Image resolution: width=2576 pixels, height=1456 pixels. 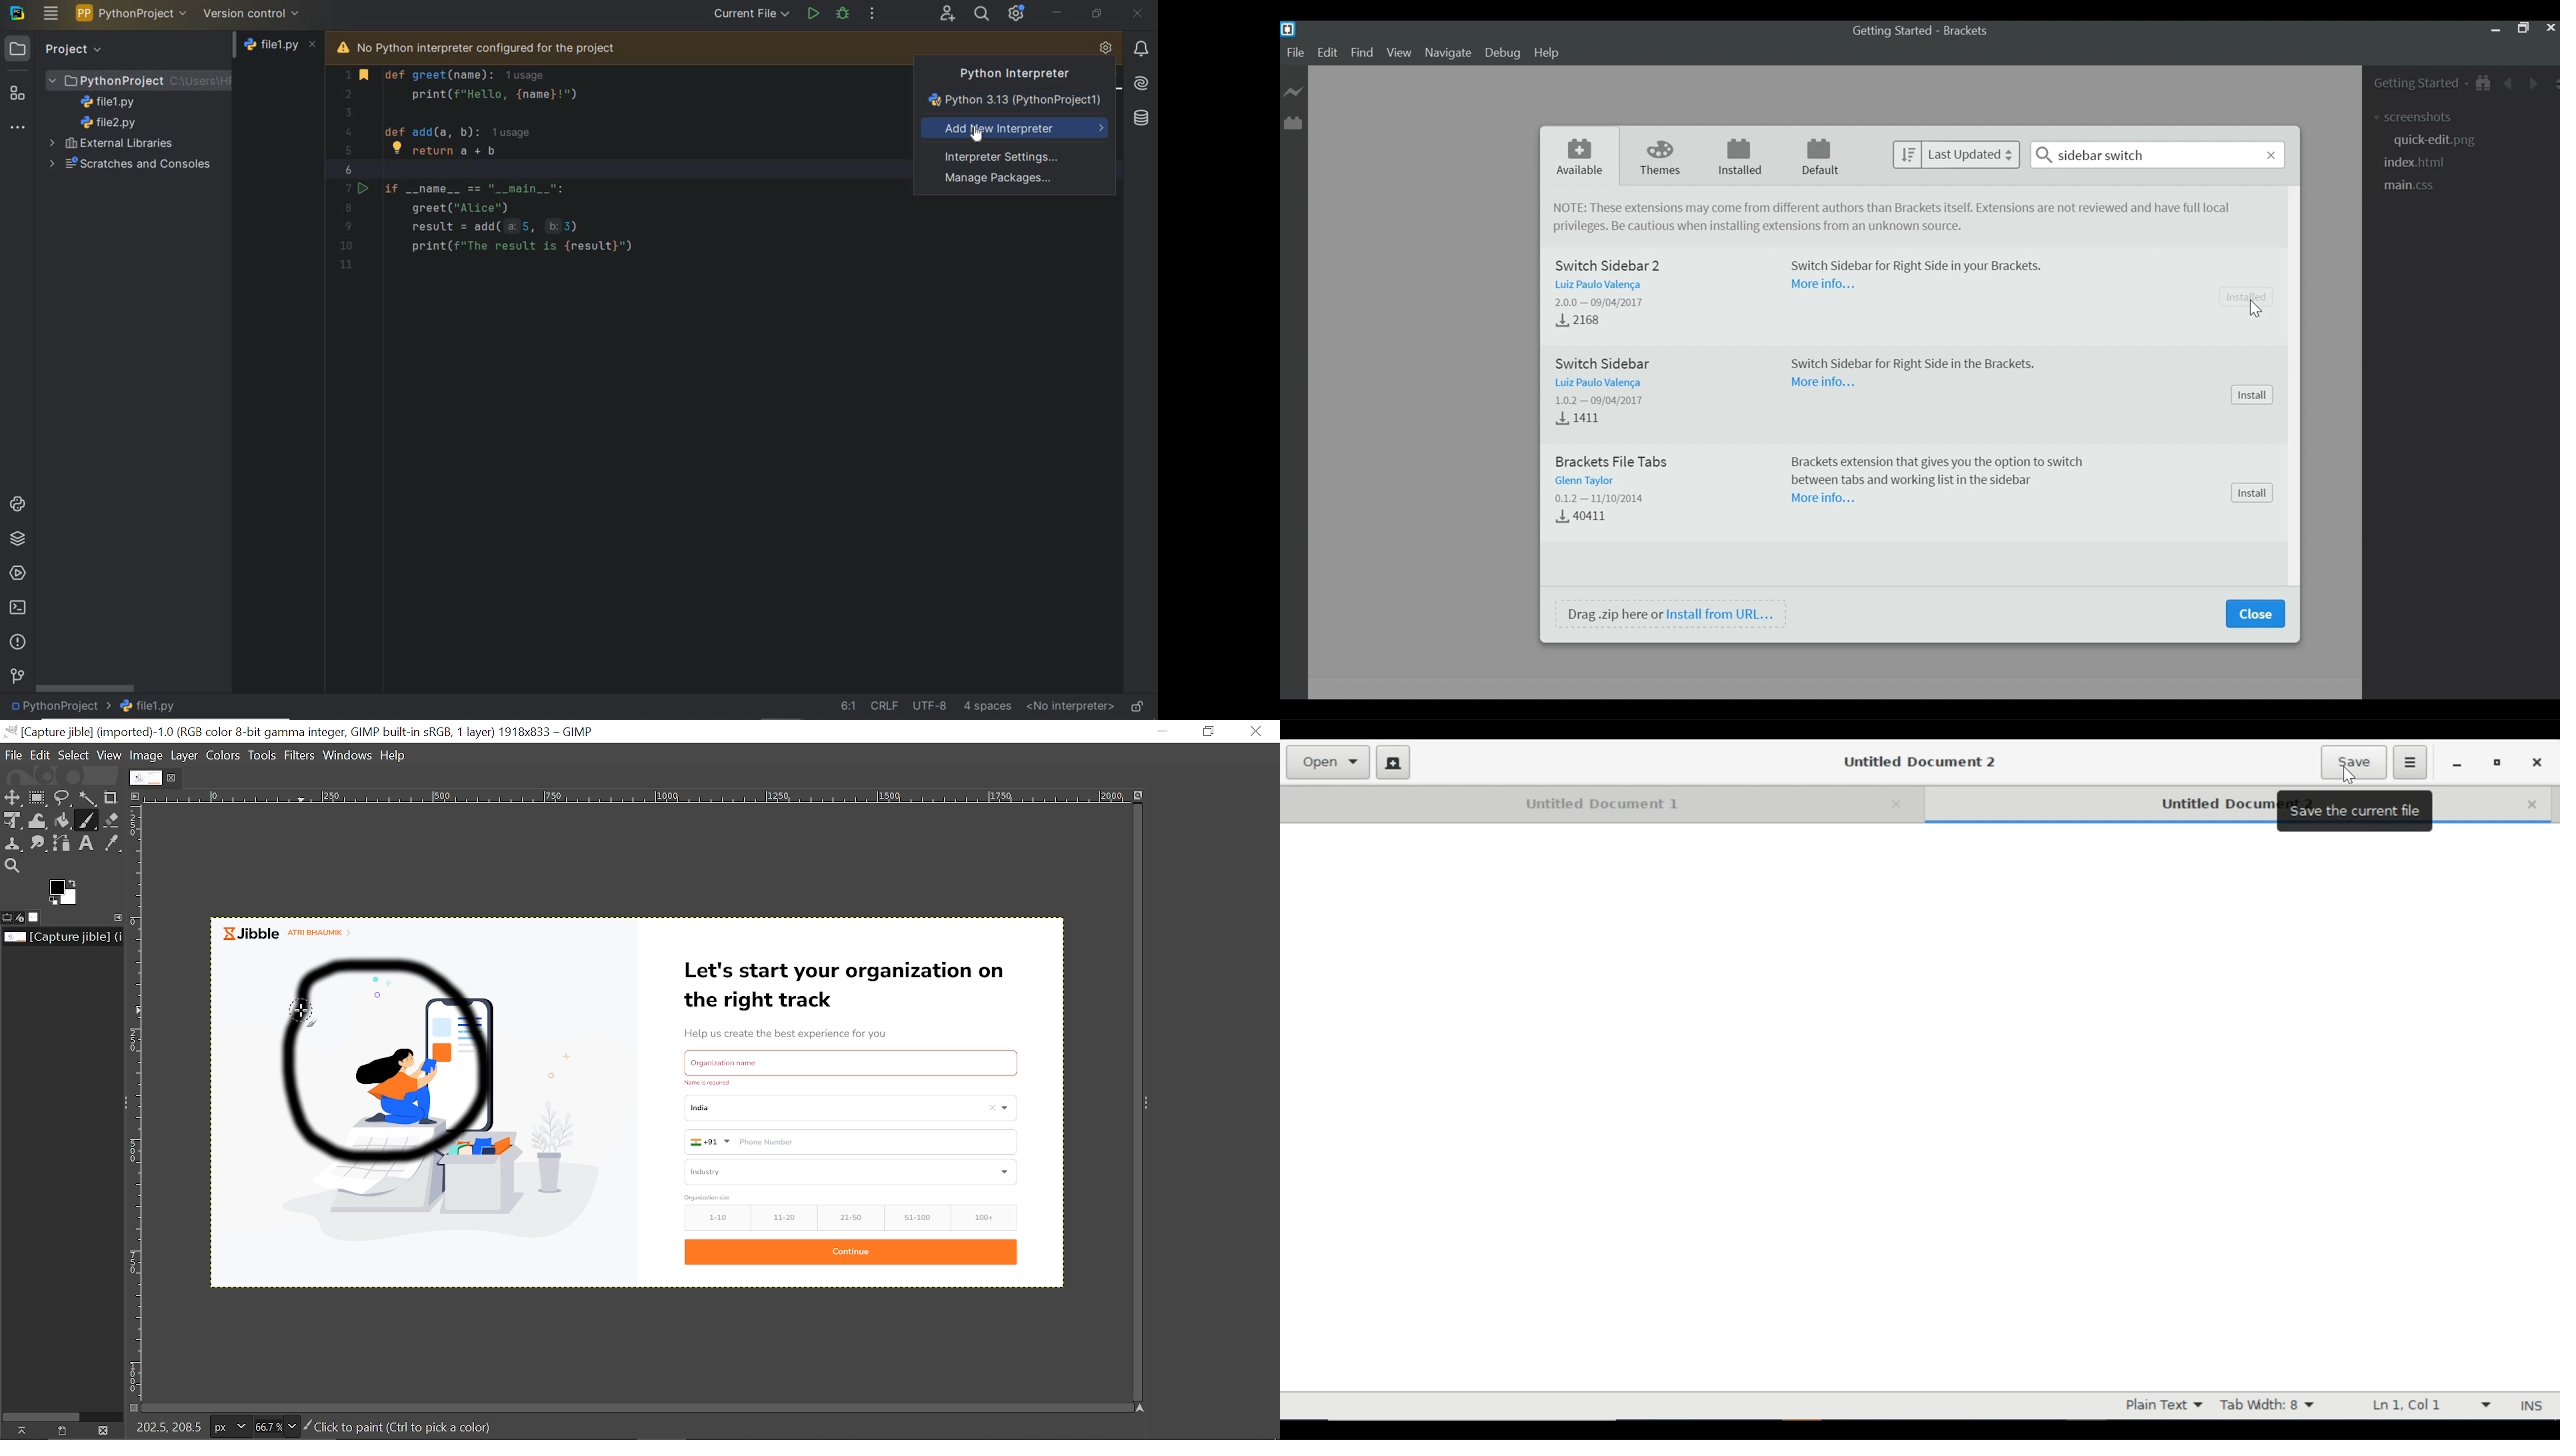 What do you see at coordinates (1584, 420) in the screenshot?
I see `4.1411` at bounding box center [1584, 420].